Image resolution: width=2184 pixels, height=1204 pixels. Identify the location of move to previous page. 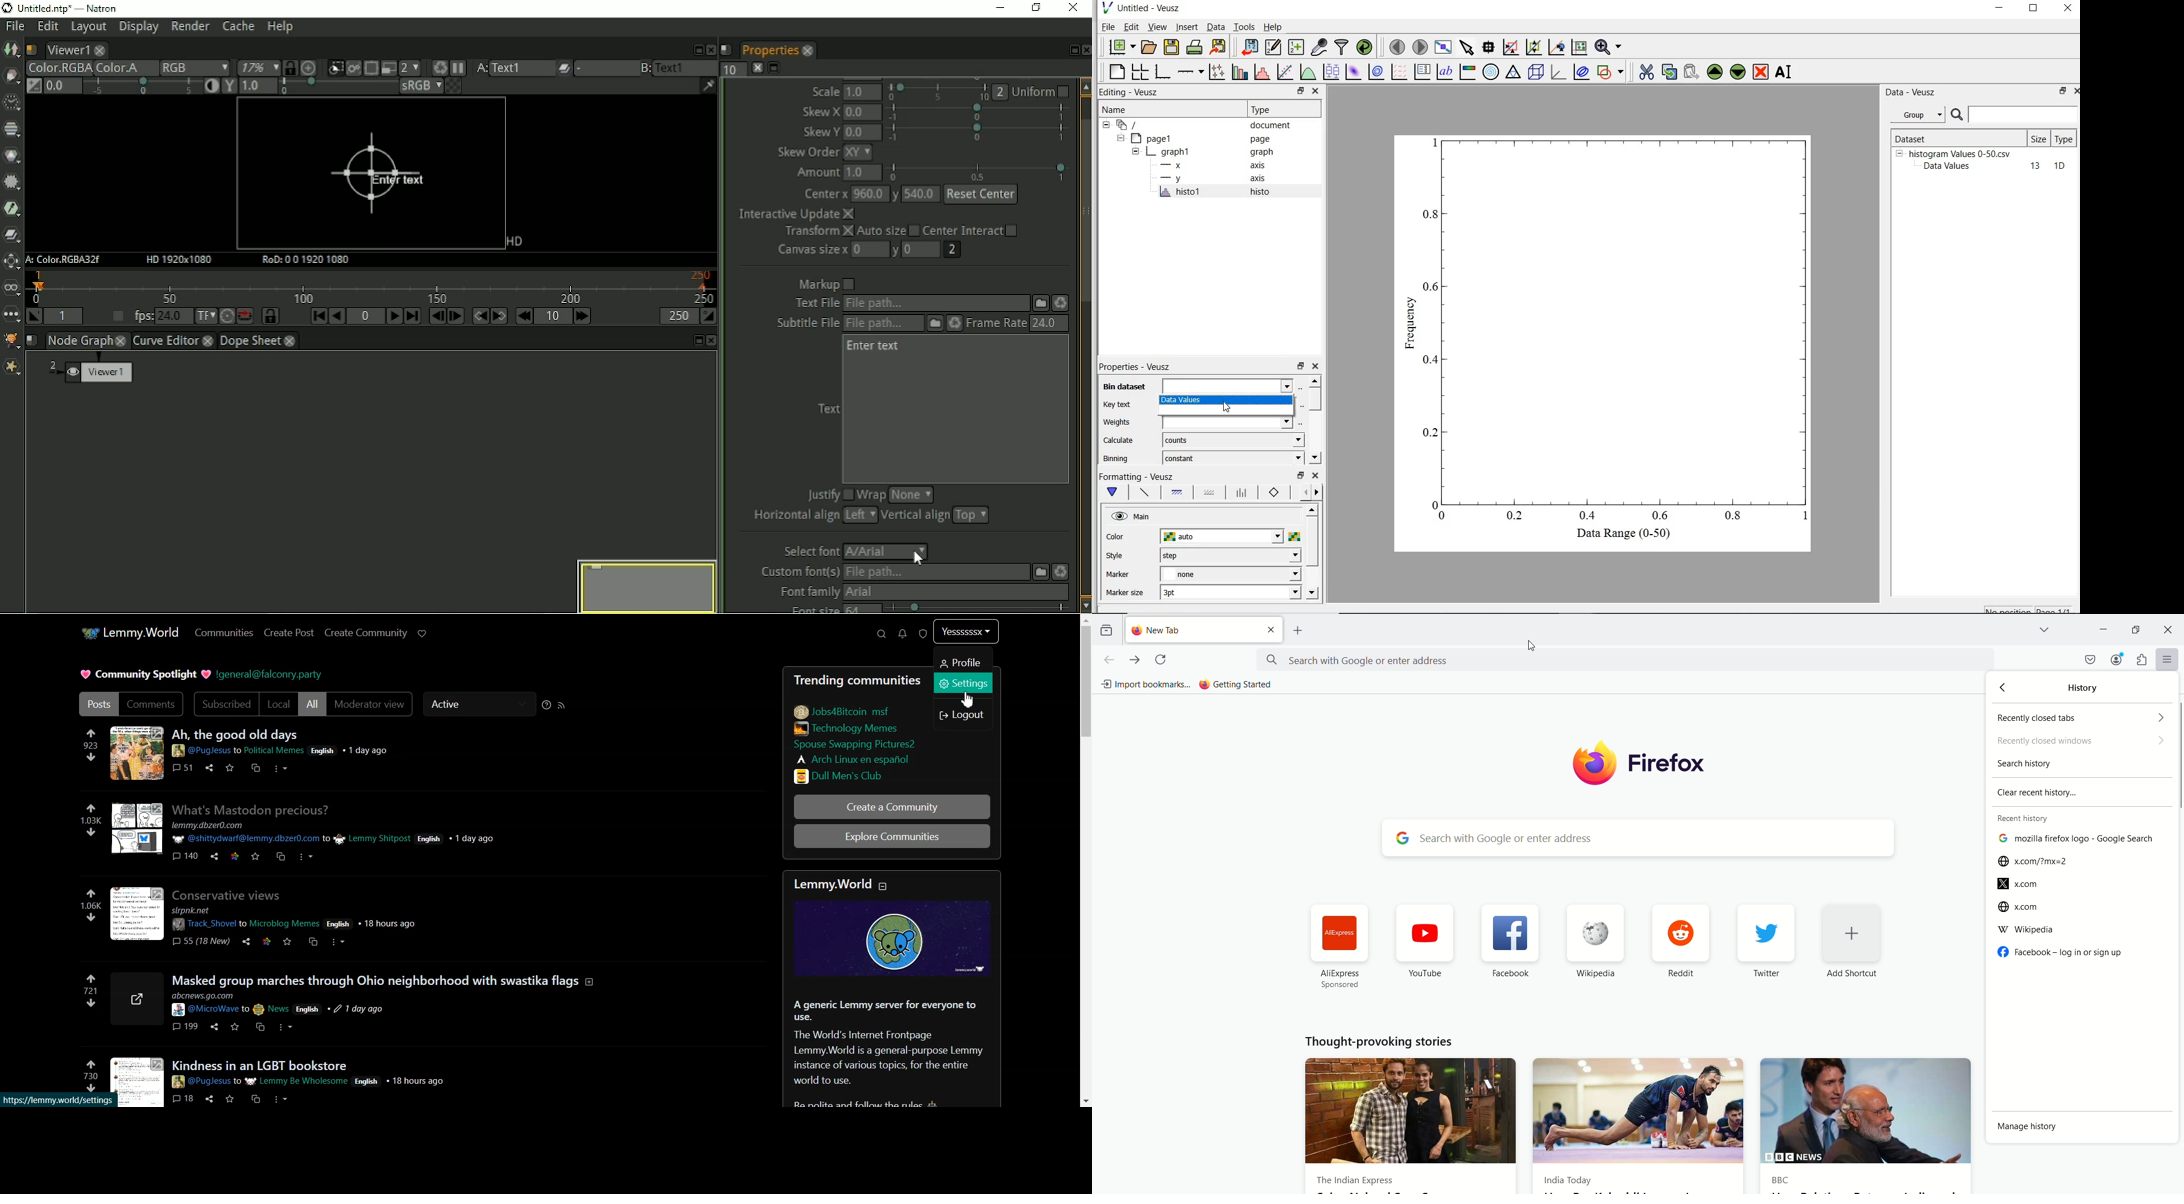
(1397, 47).